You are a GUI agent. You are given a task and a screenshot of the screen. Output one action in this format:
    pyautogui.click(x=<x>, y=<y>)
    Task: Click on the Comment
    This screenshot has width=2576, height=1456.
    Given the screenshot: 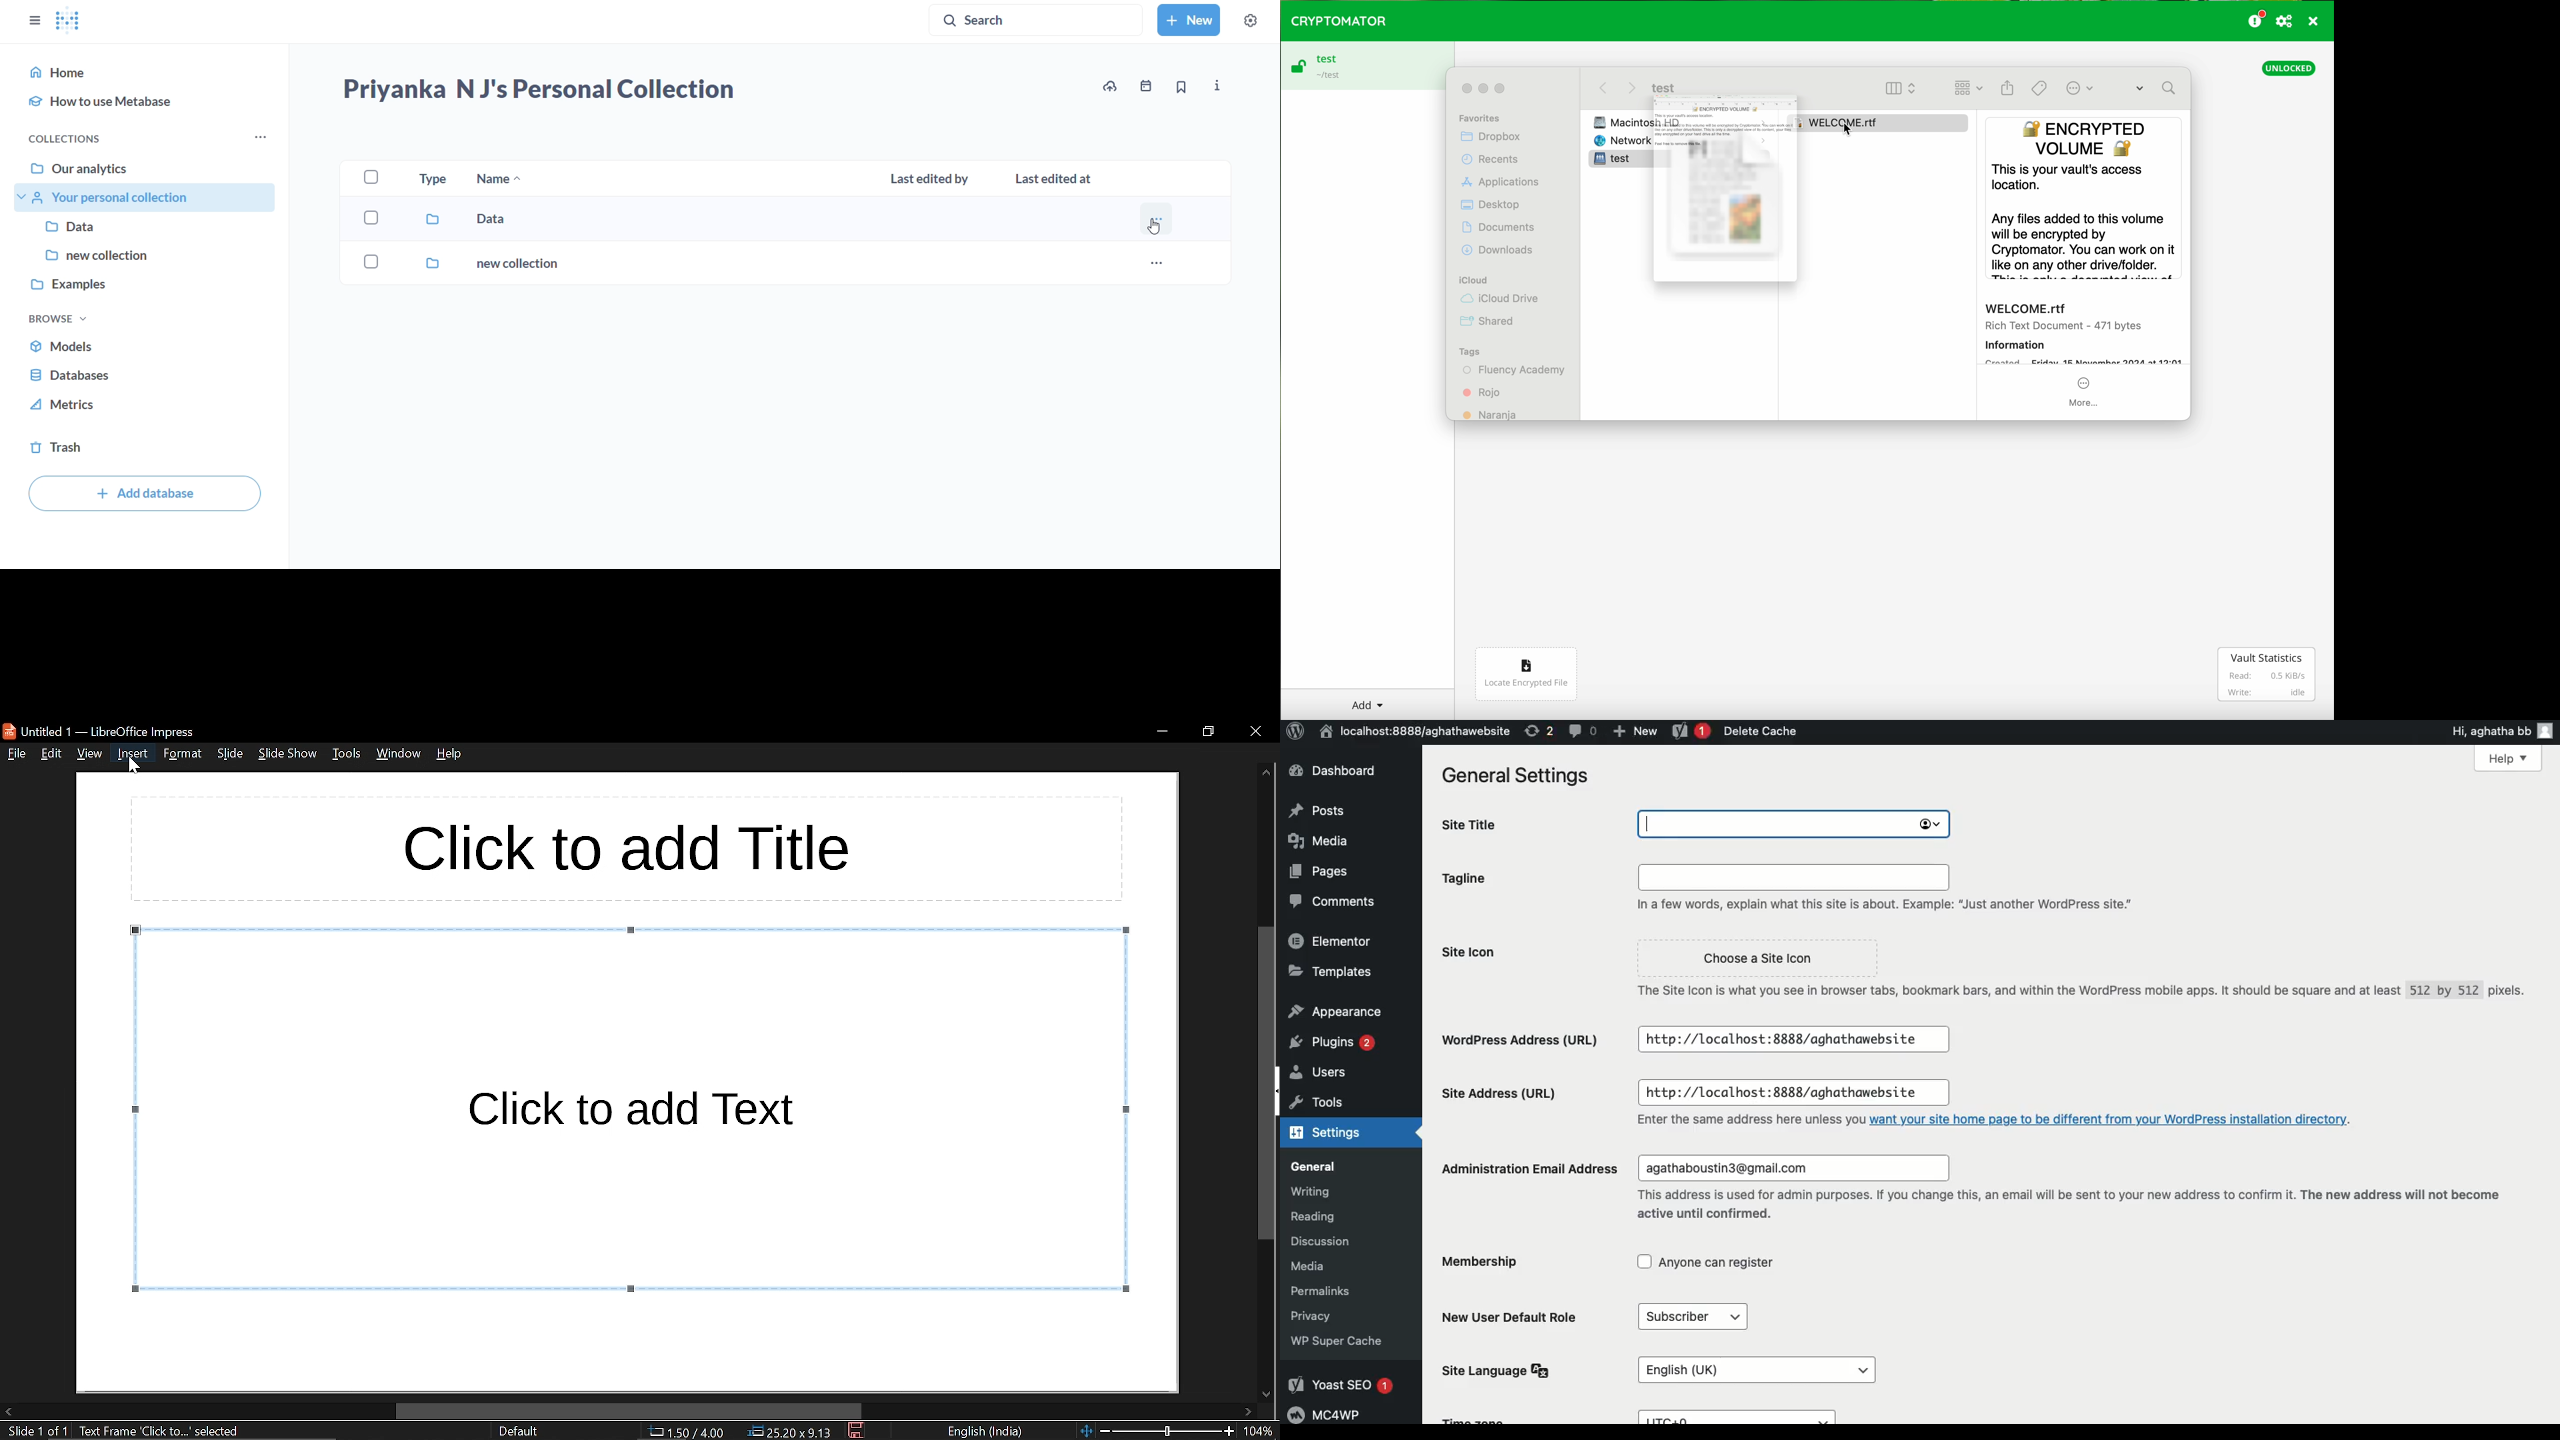 What is the action you would take?
    pyautogui.click(x=1583, y=731)
    